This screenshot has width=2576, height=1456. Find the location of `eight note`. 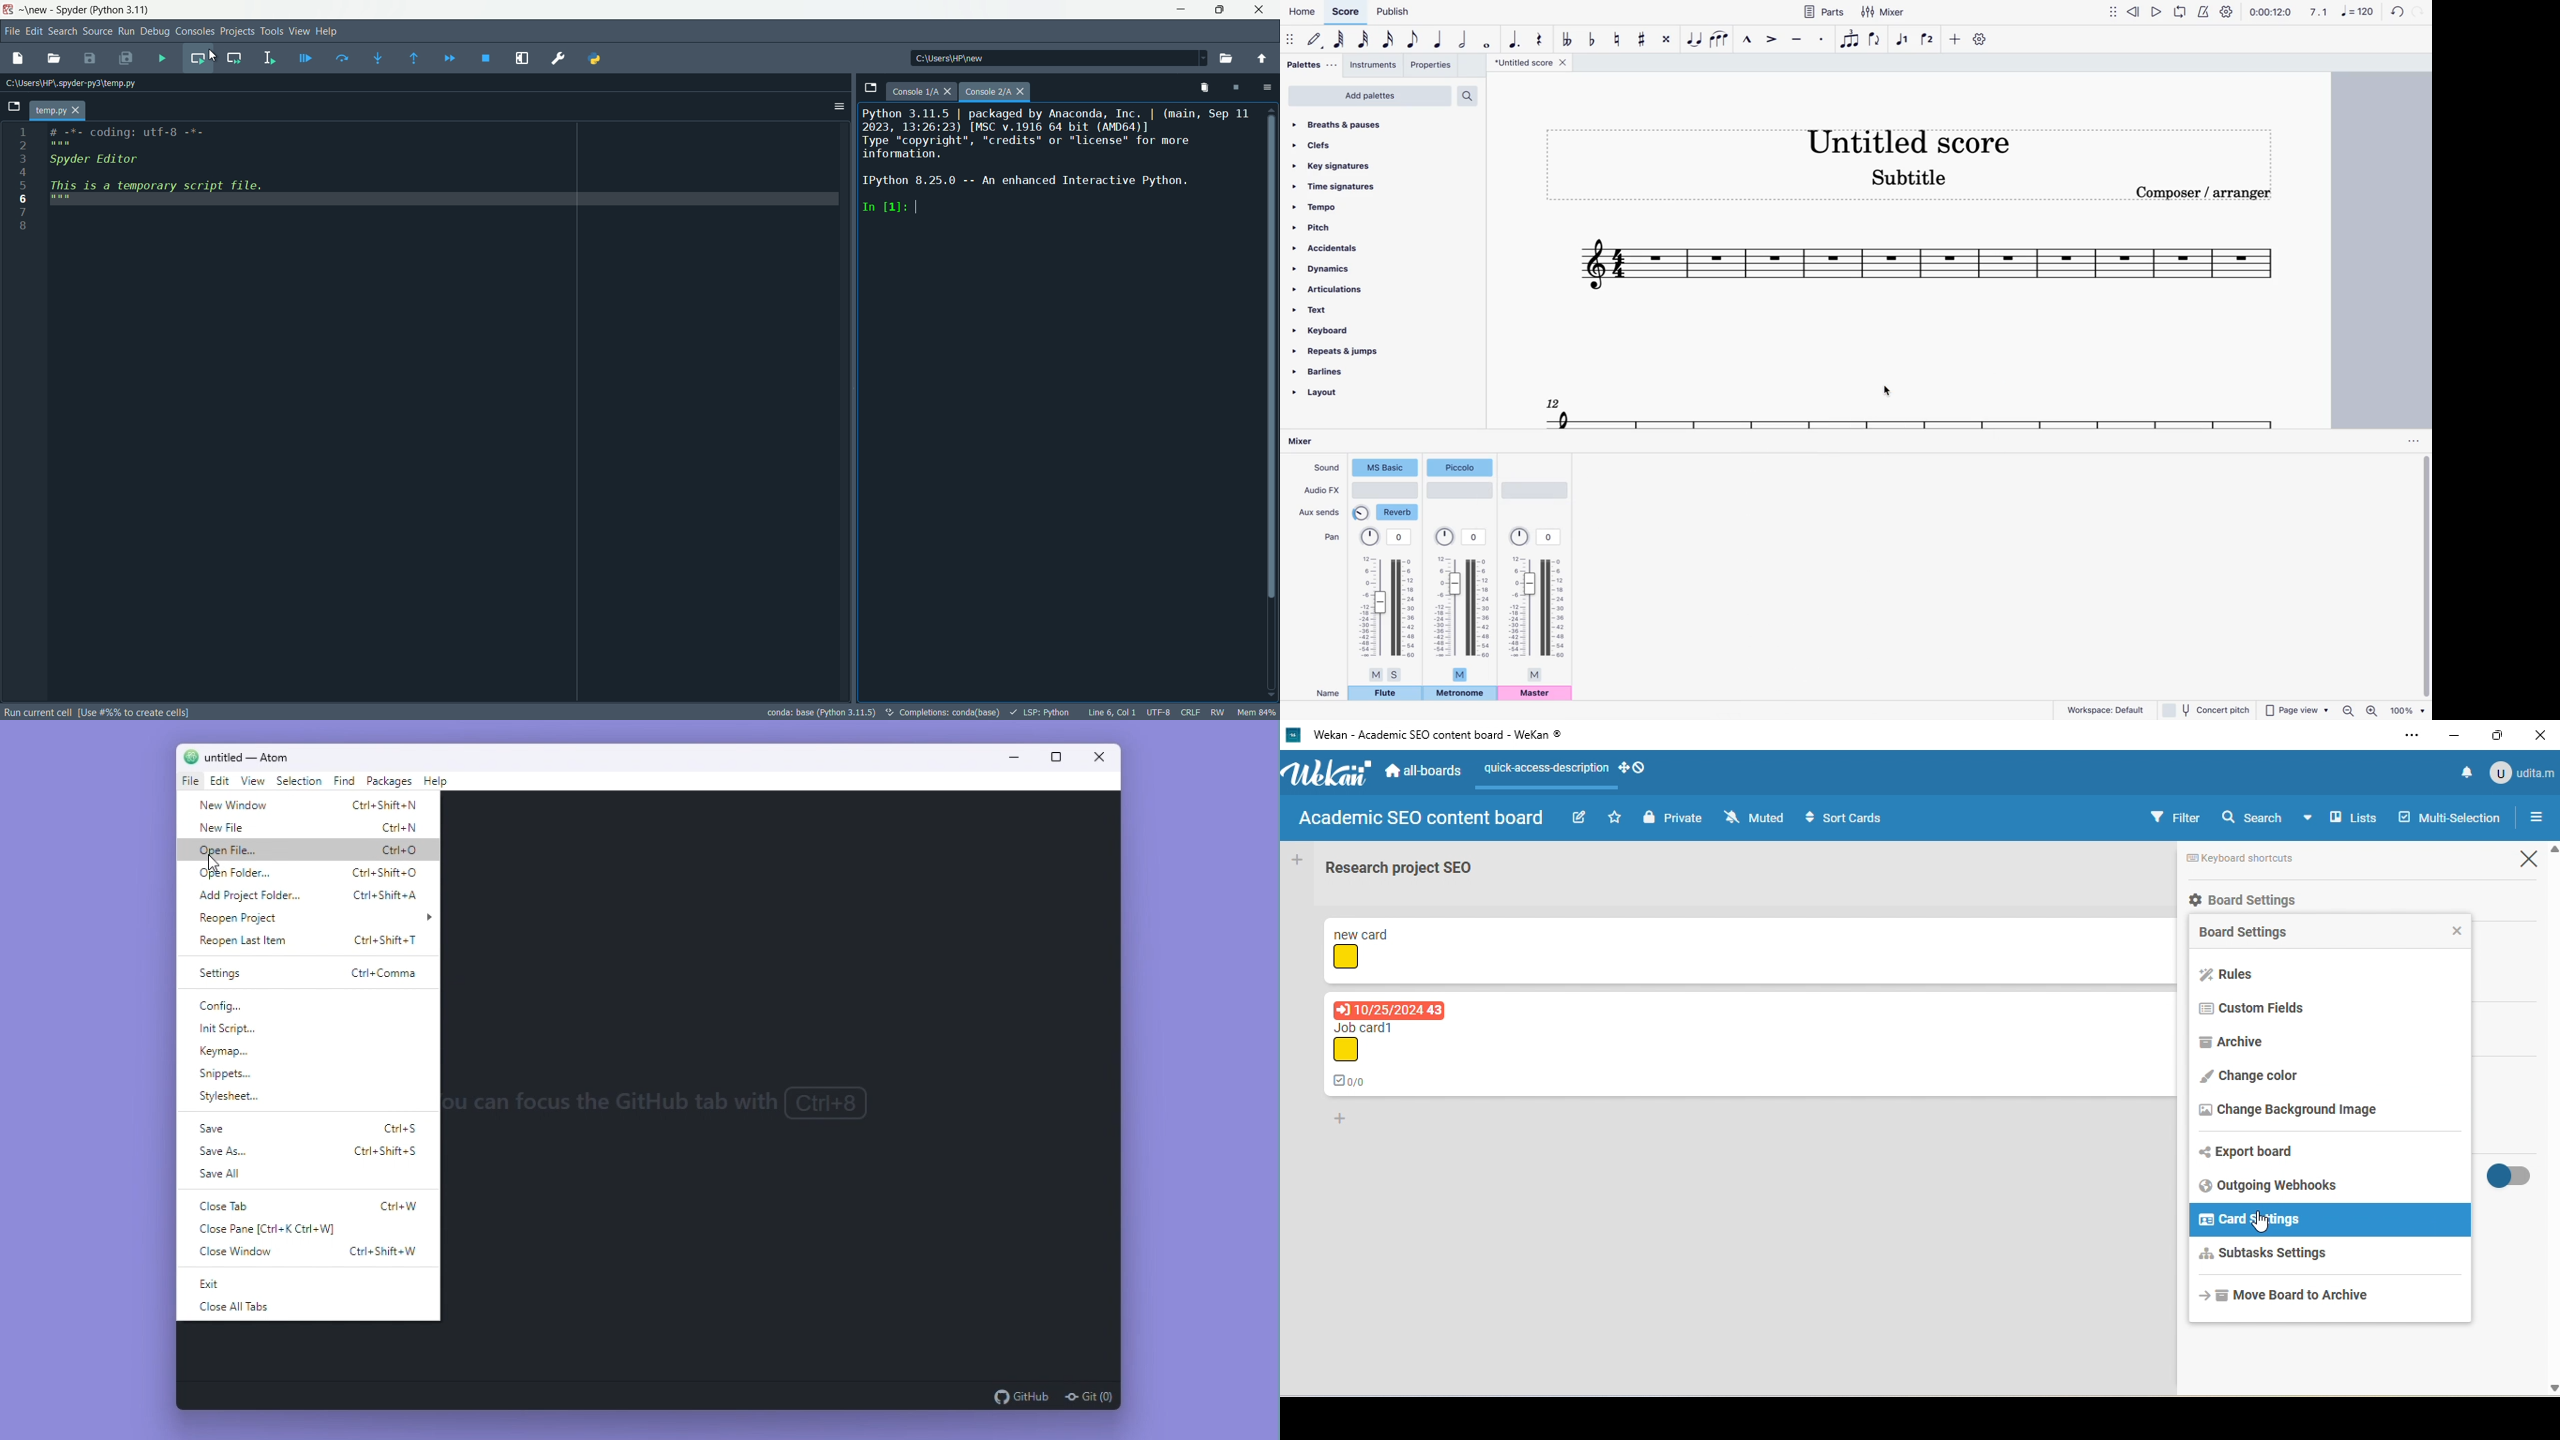

eight note is located at coordinates (1414, 39).